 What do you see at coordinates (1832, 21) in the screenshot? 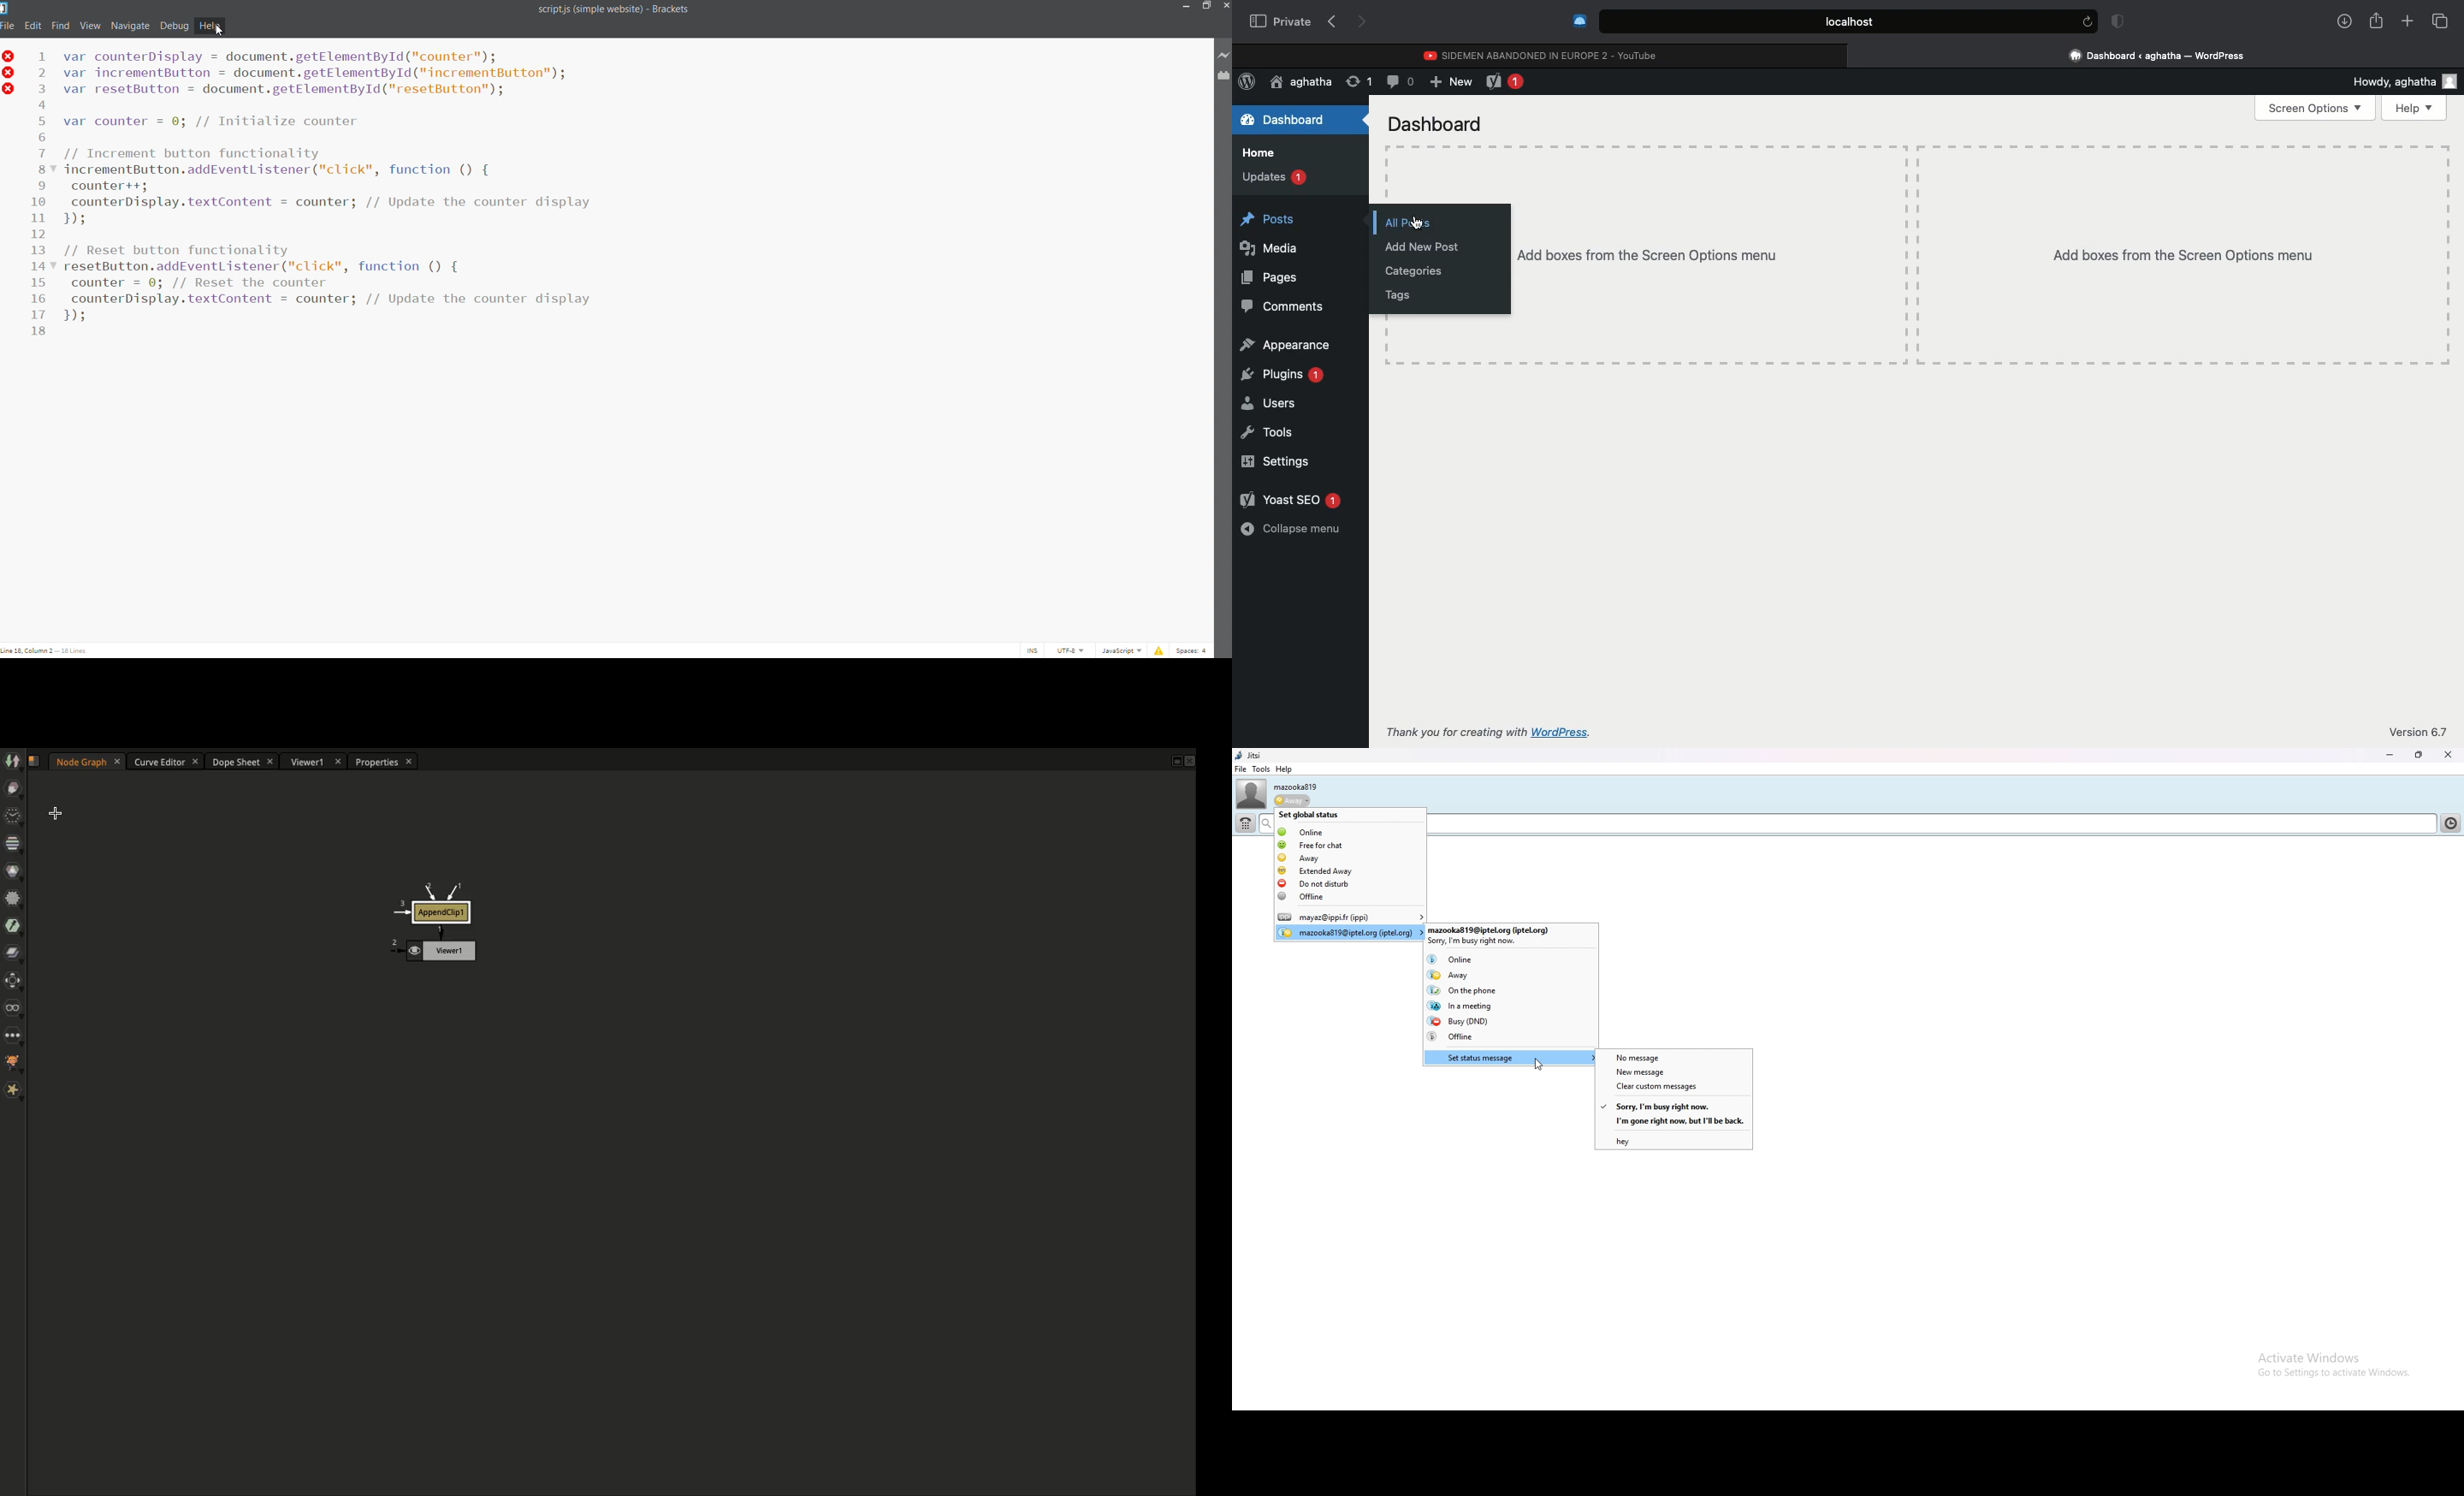
I see `Search bar` at bounding box center [1832, 21].